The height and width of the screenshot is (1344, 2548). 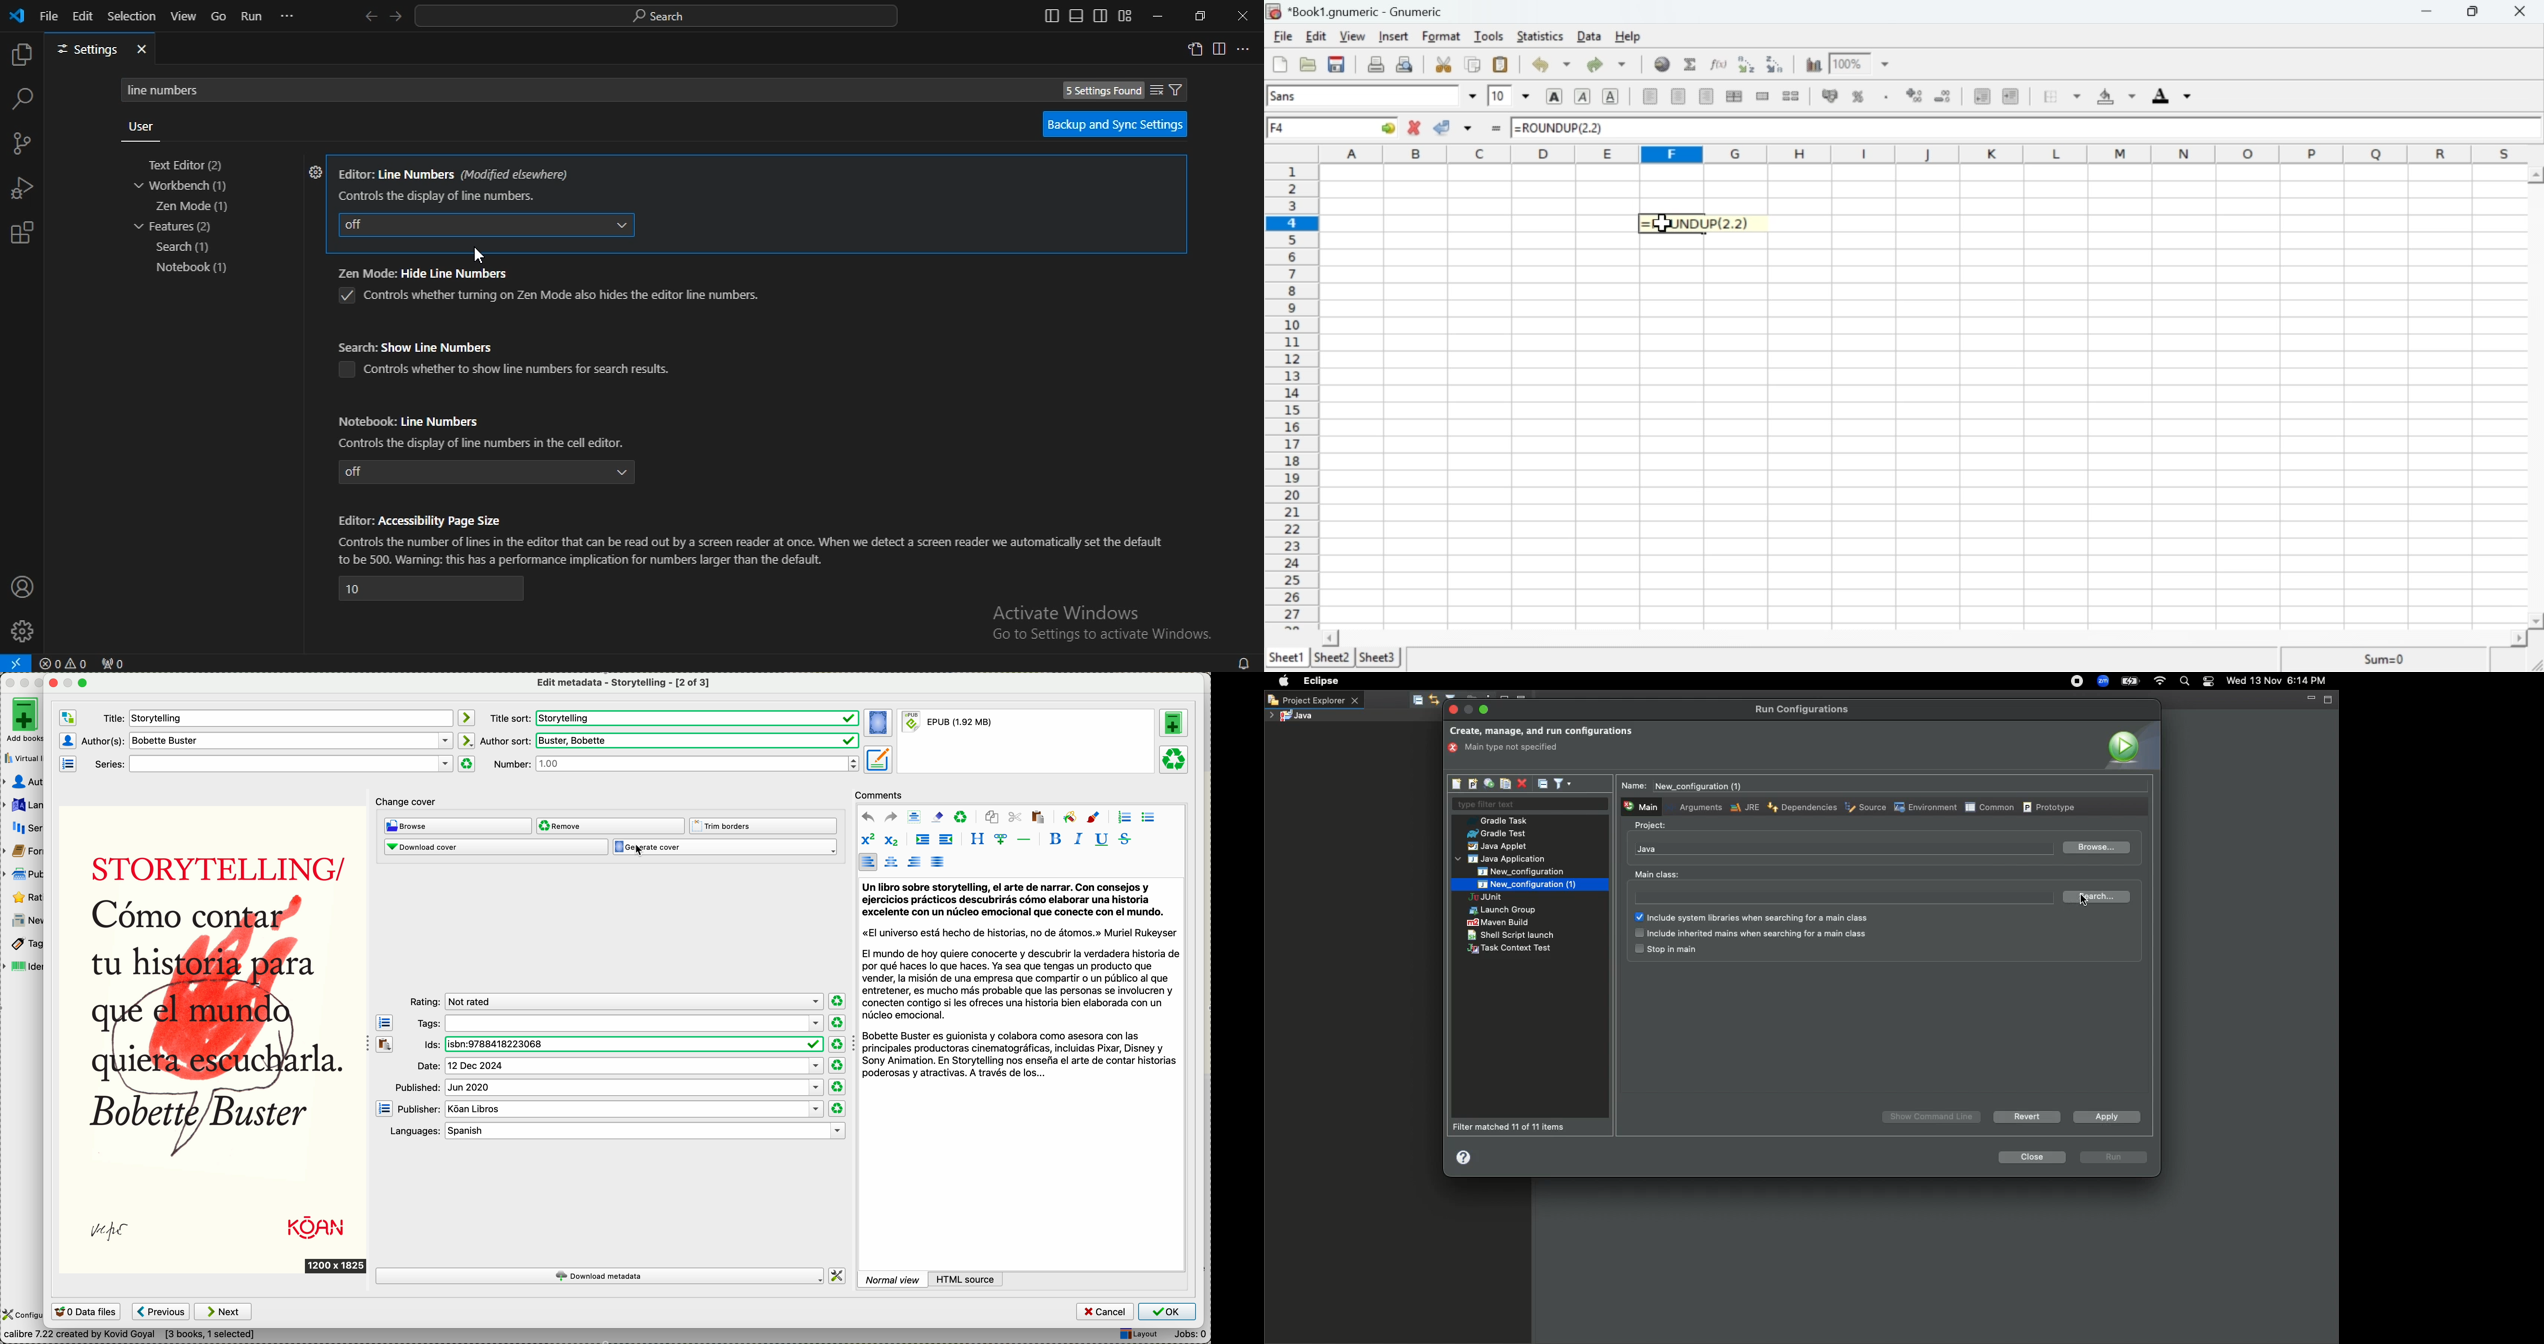 I want to click on Shell script launch, so click(x=1512, y=935).